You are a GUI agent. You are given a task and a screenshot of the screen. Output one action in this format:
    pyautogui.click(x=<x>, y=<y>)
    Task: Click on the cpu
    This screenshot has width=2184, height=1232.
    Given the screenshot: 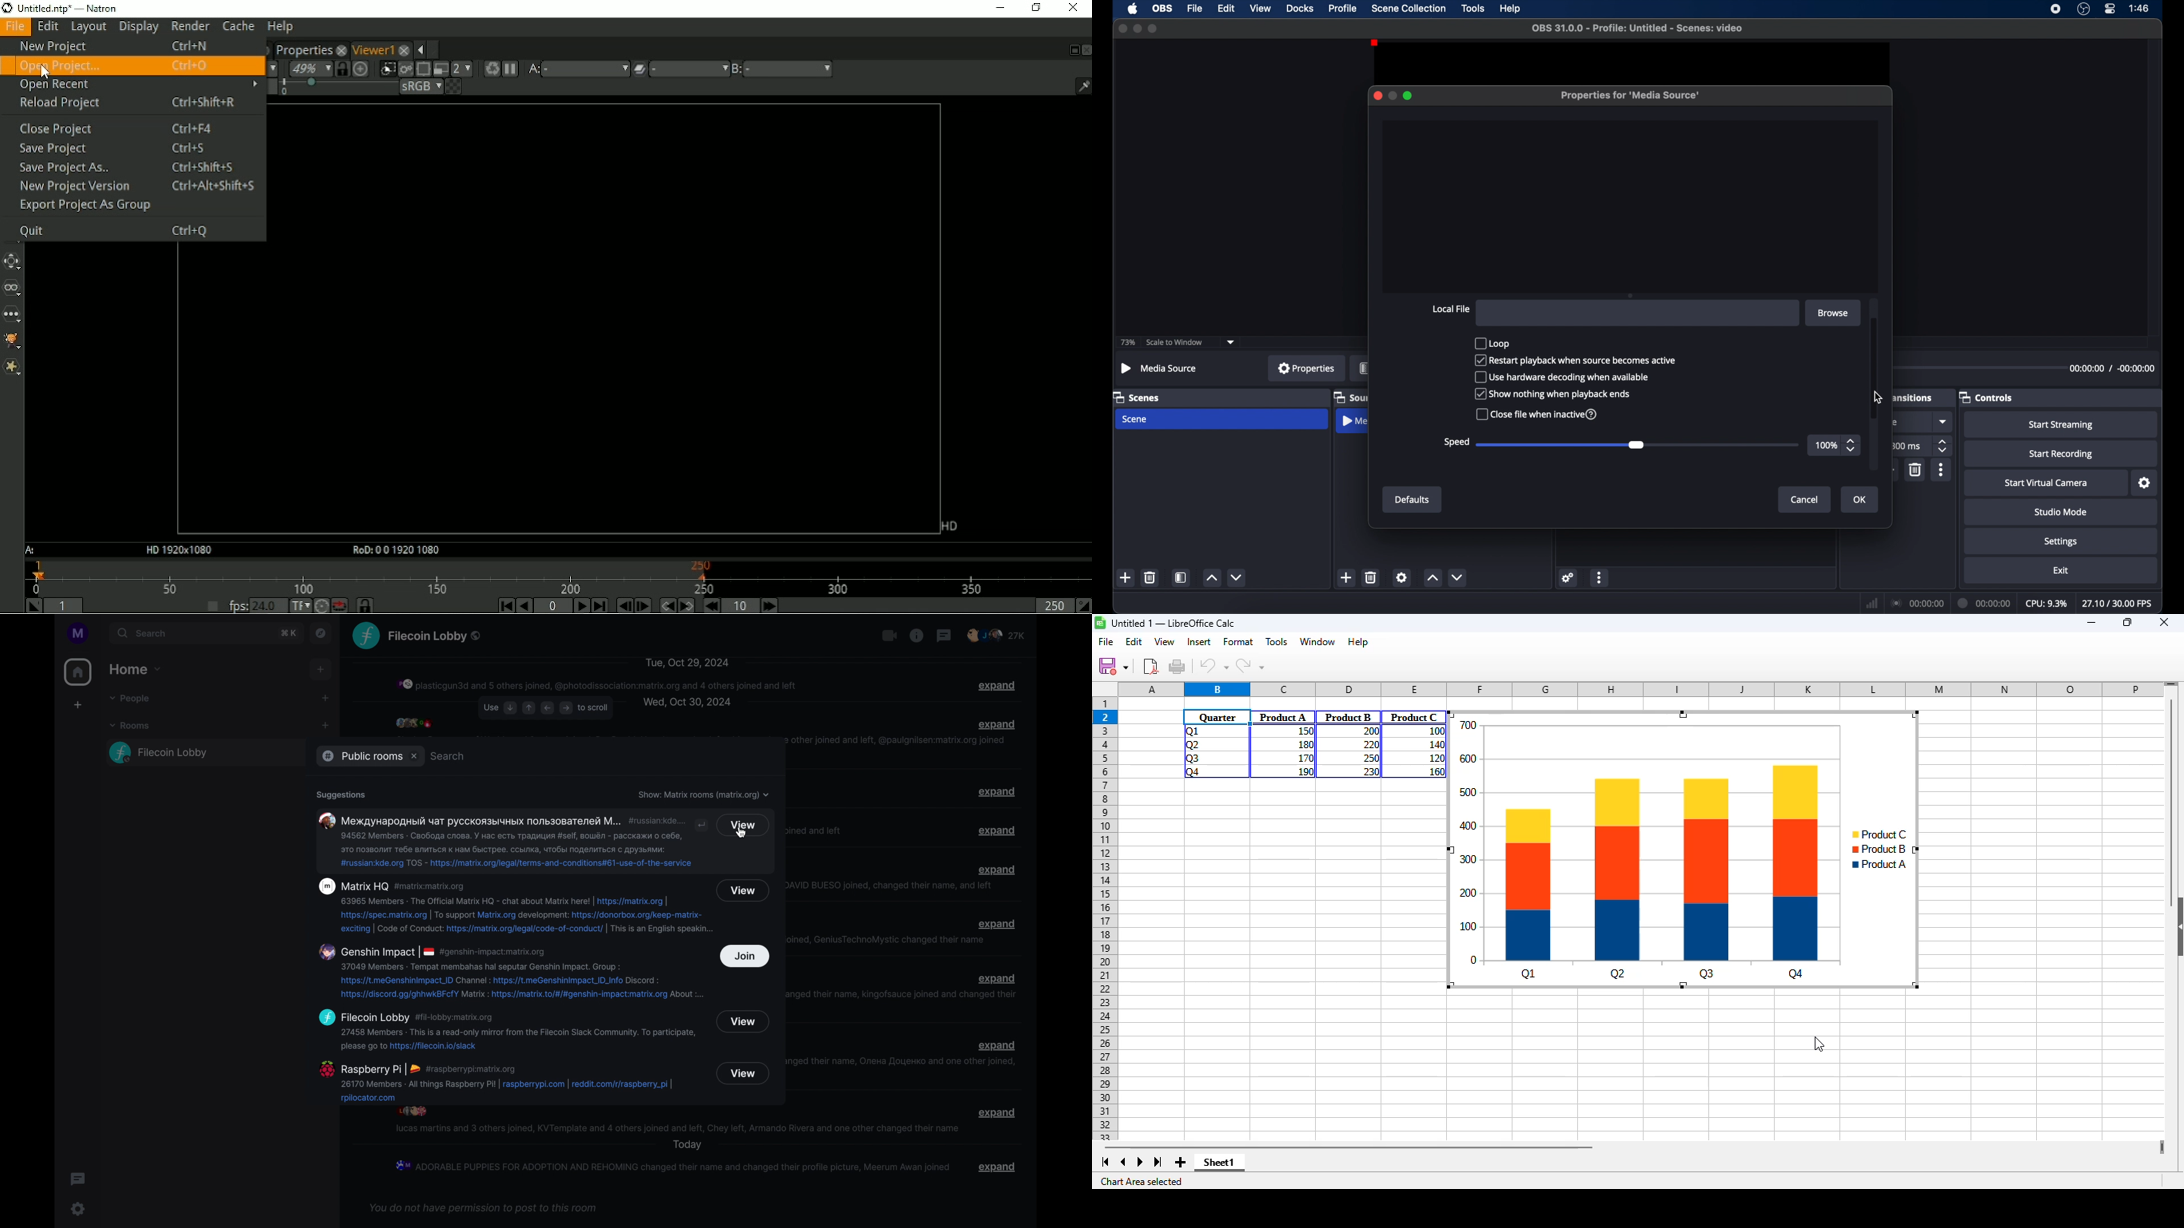 What is the action you would take?
    pyautogui.click(x=2047, y=604)
    